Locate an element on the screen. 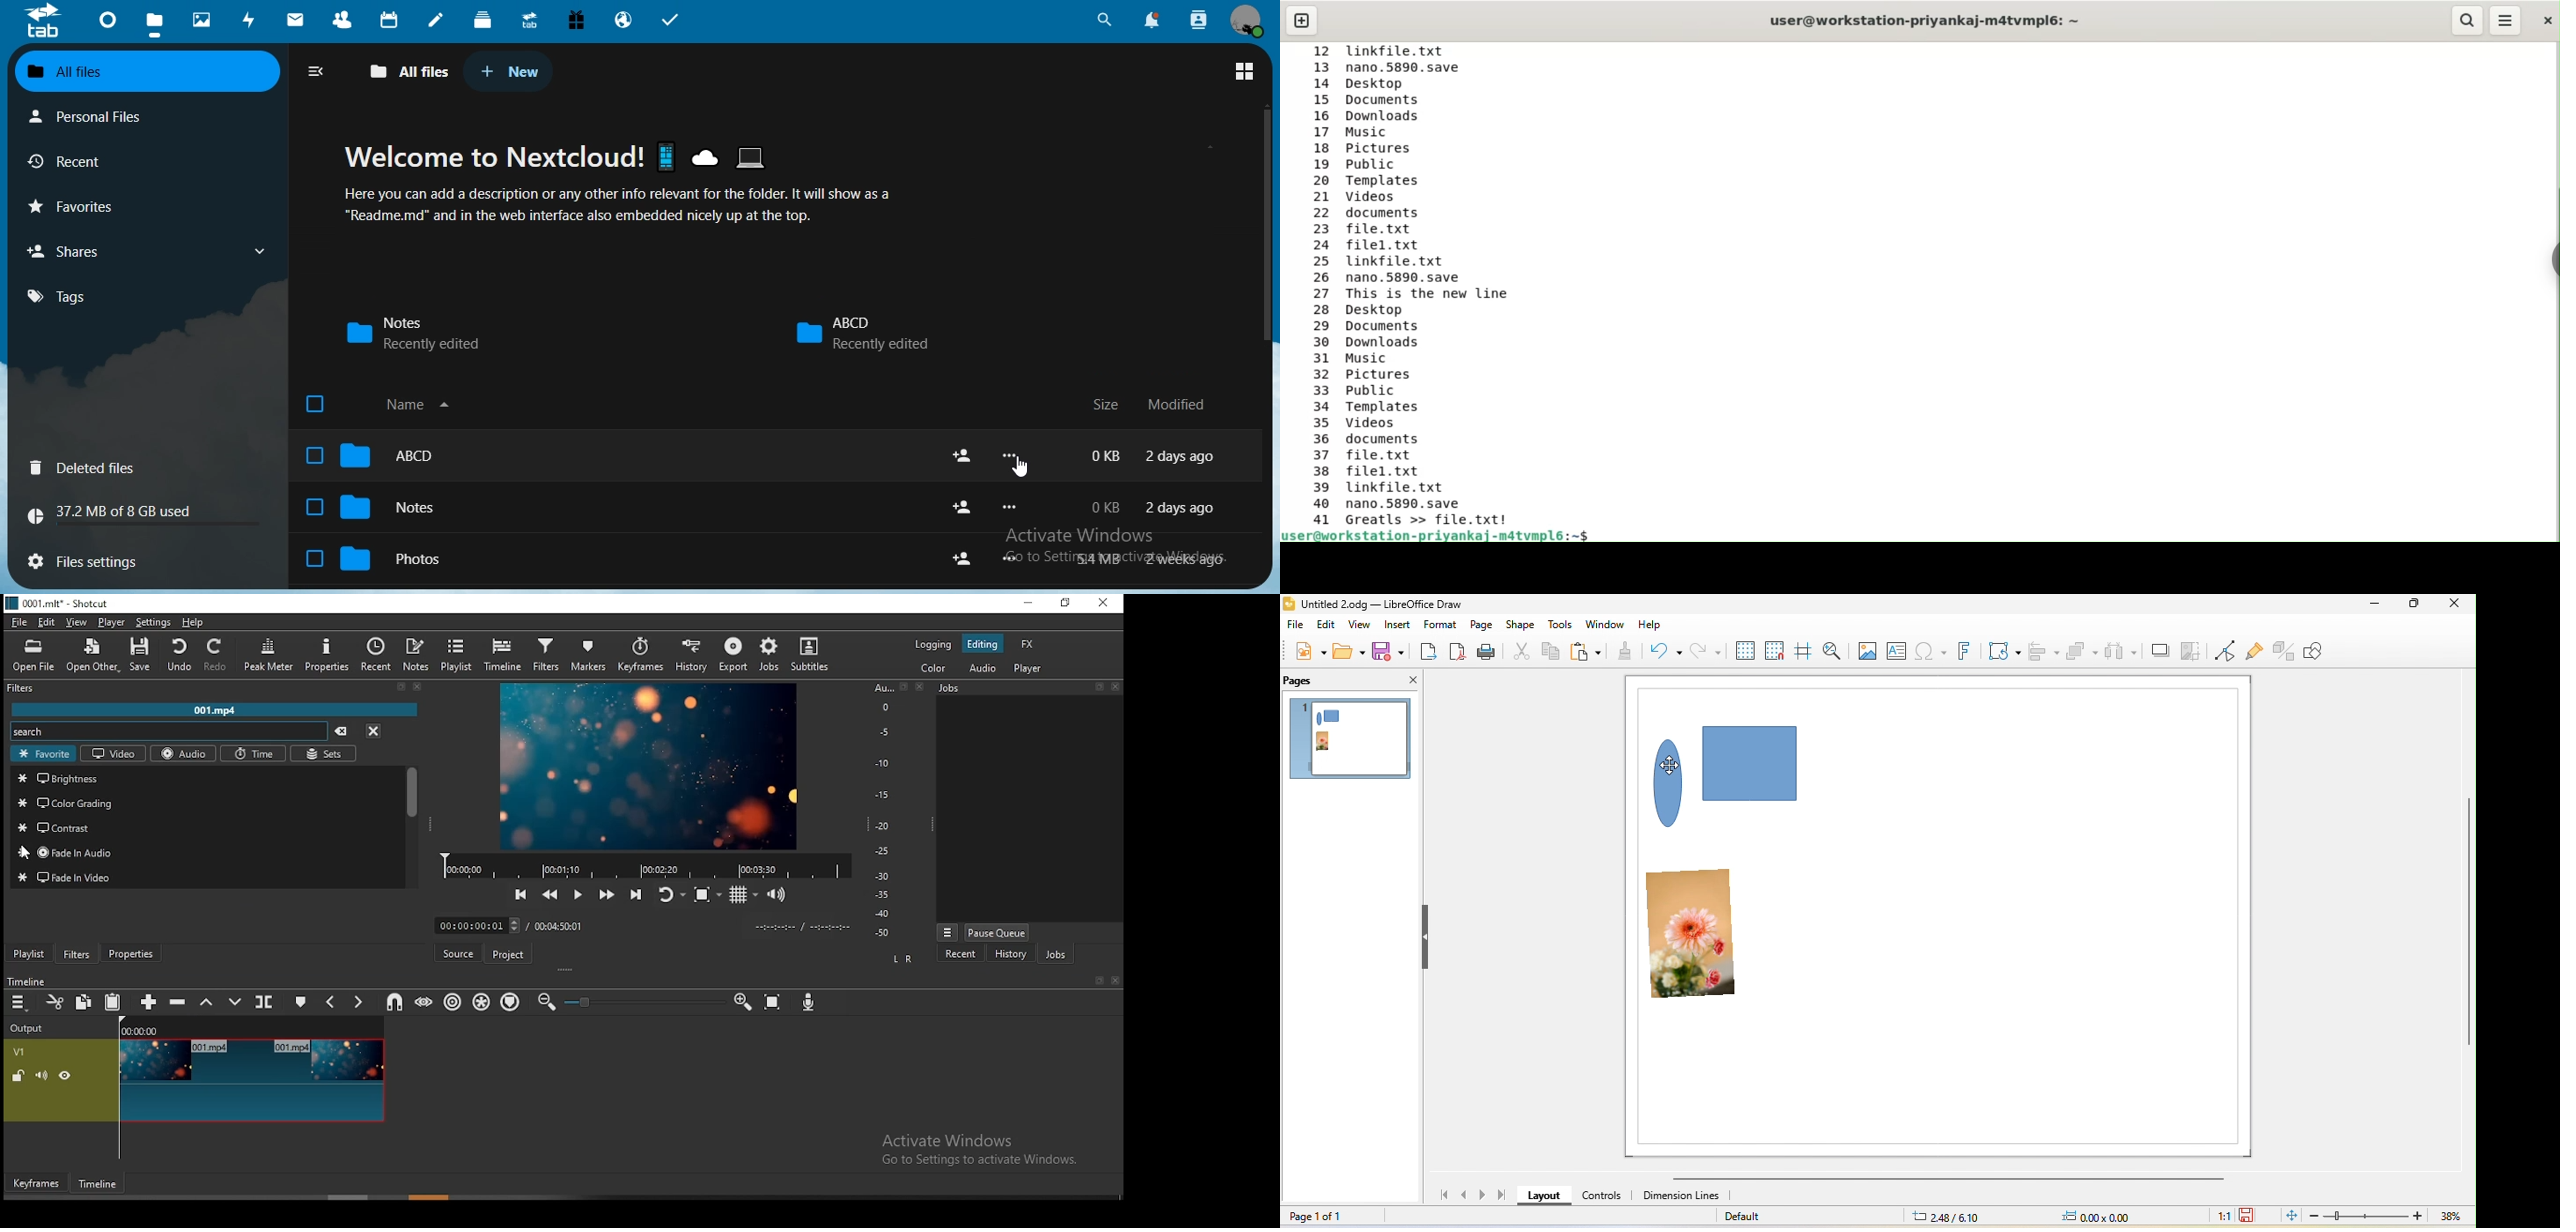 Image resolution: width=2576 pixels, height=1232 pixels. timer format is located at coordinates (802, 926).